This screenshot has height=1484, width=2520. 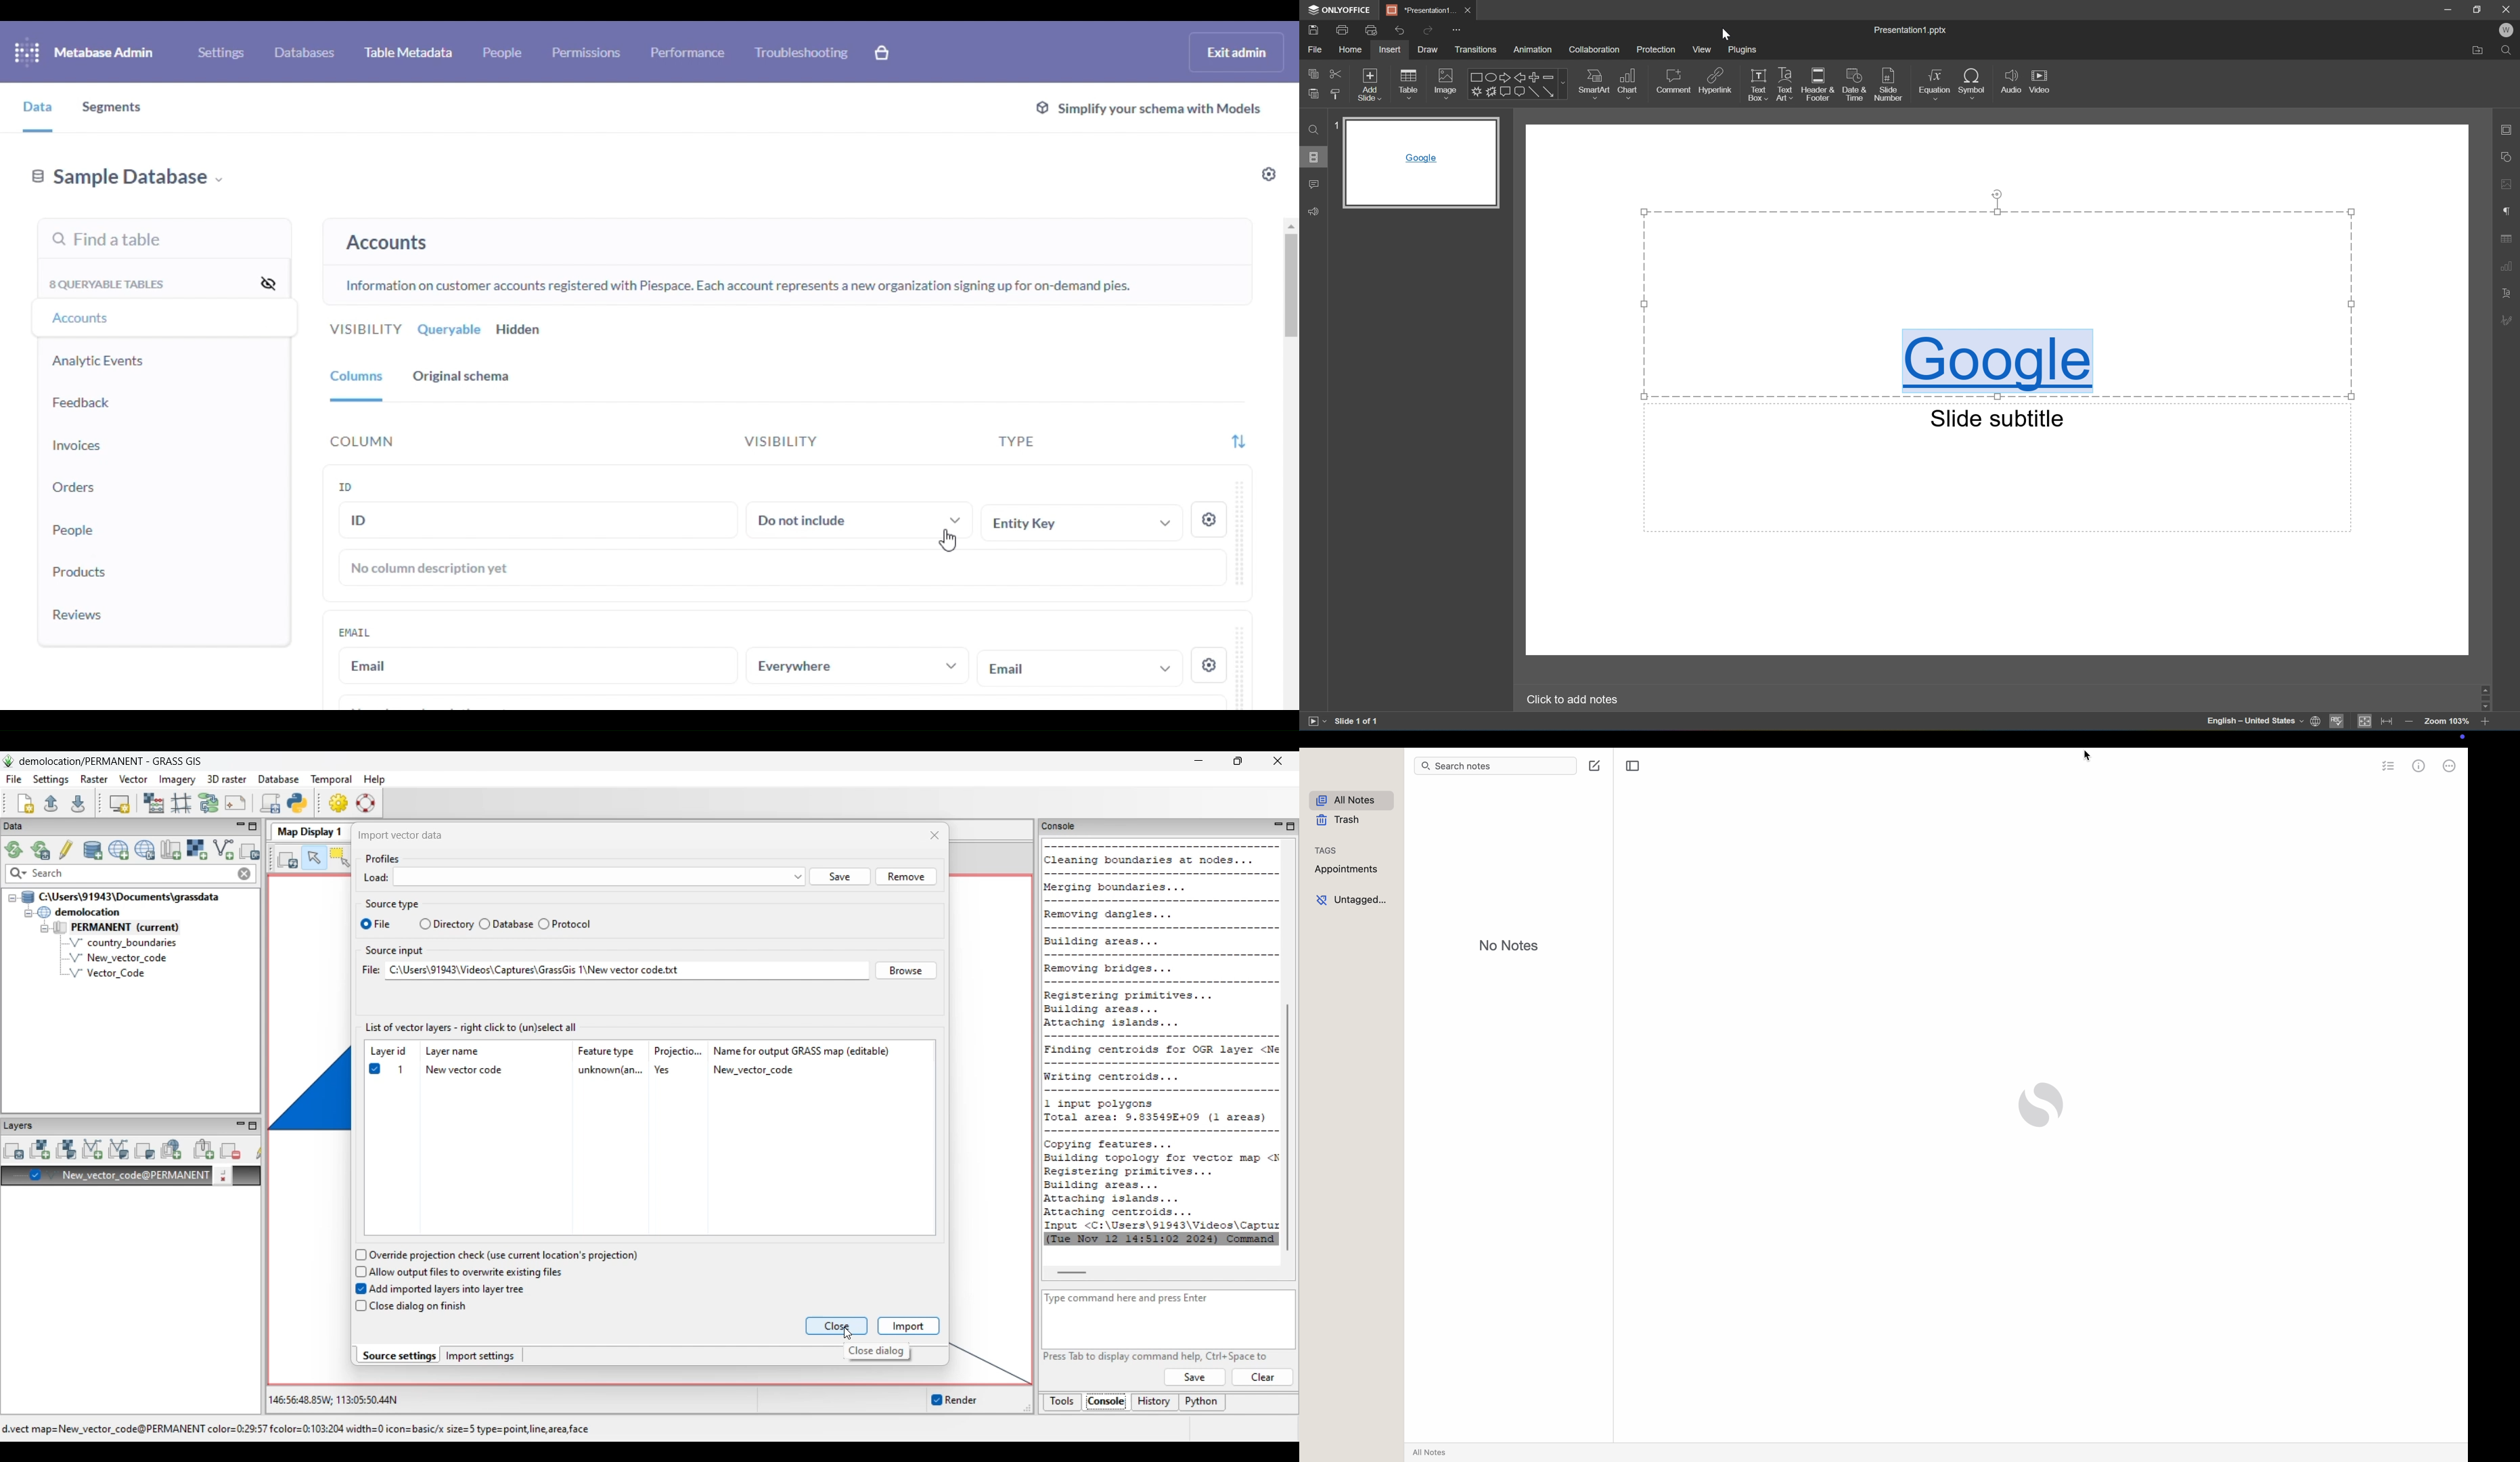 I want to click on Close, so click(x=2507, y=10).